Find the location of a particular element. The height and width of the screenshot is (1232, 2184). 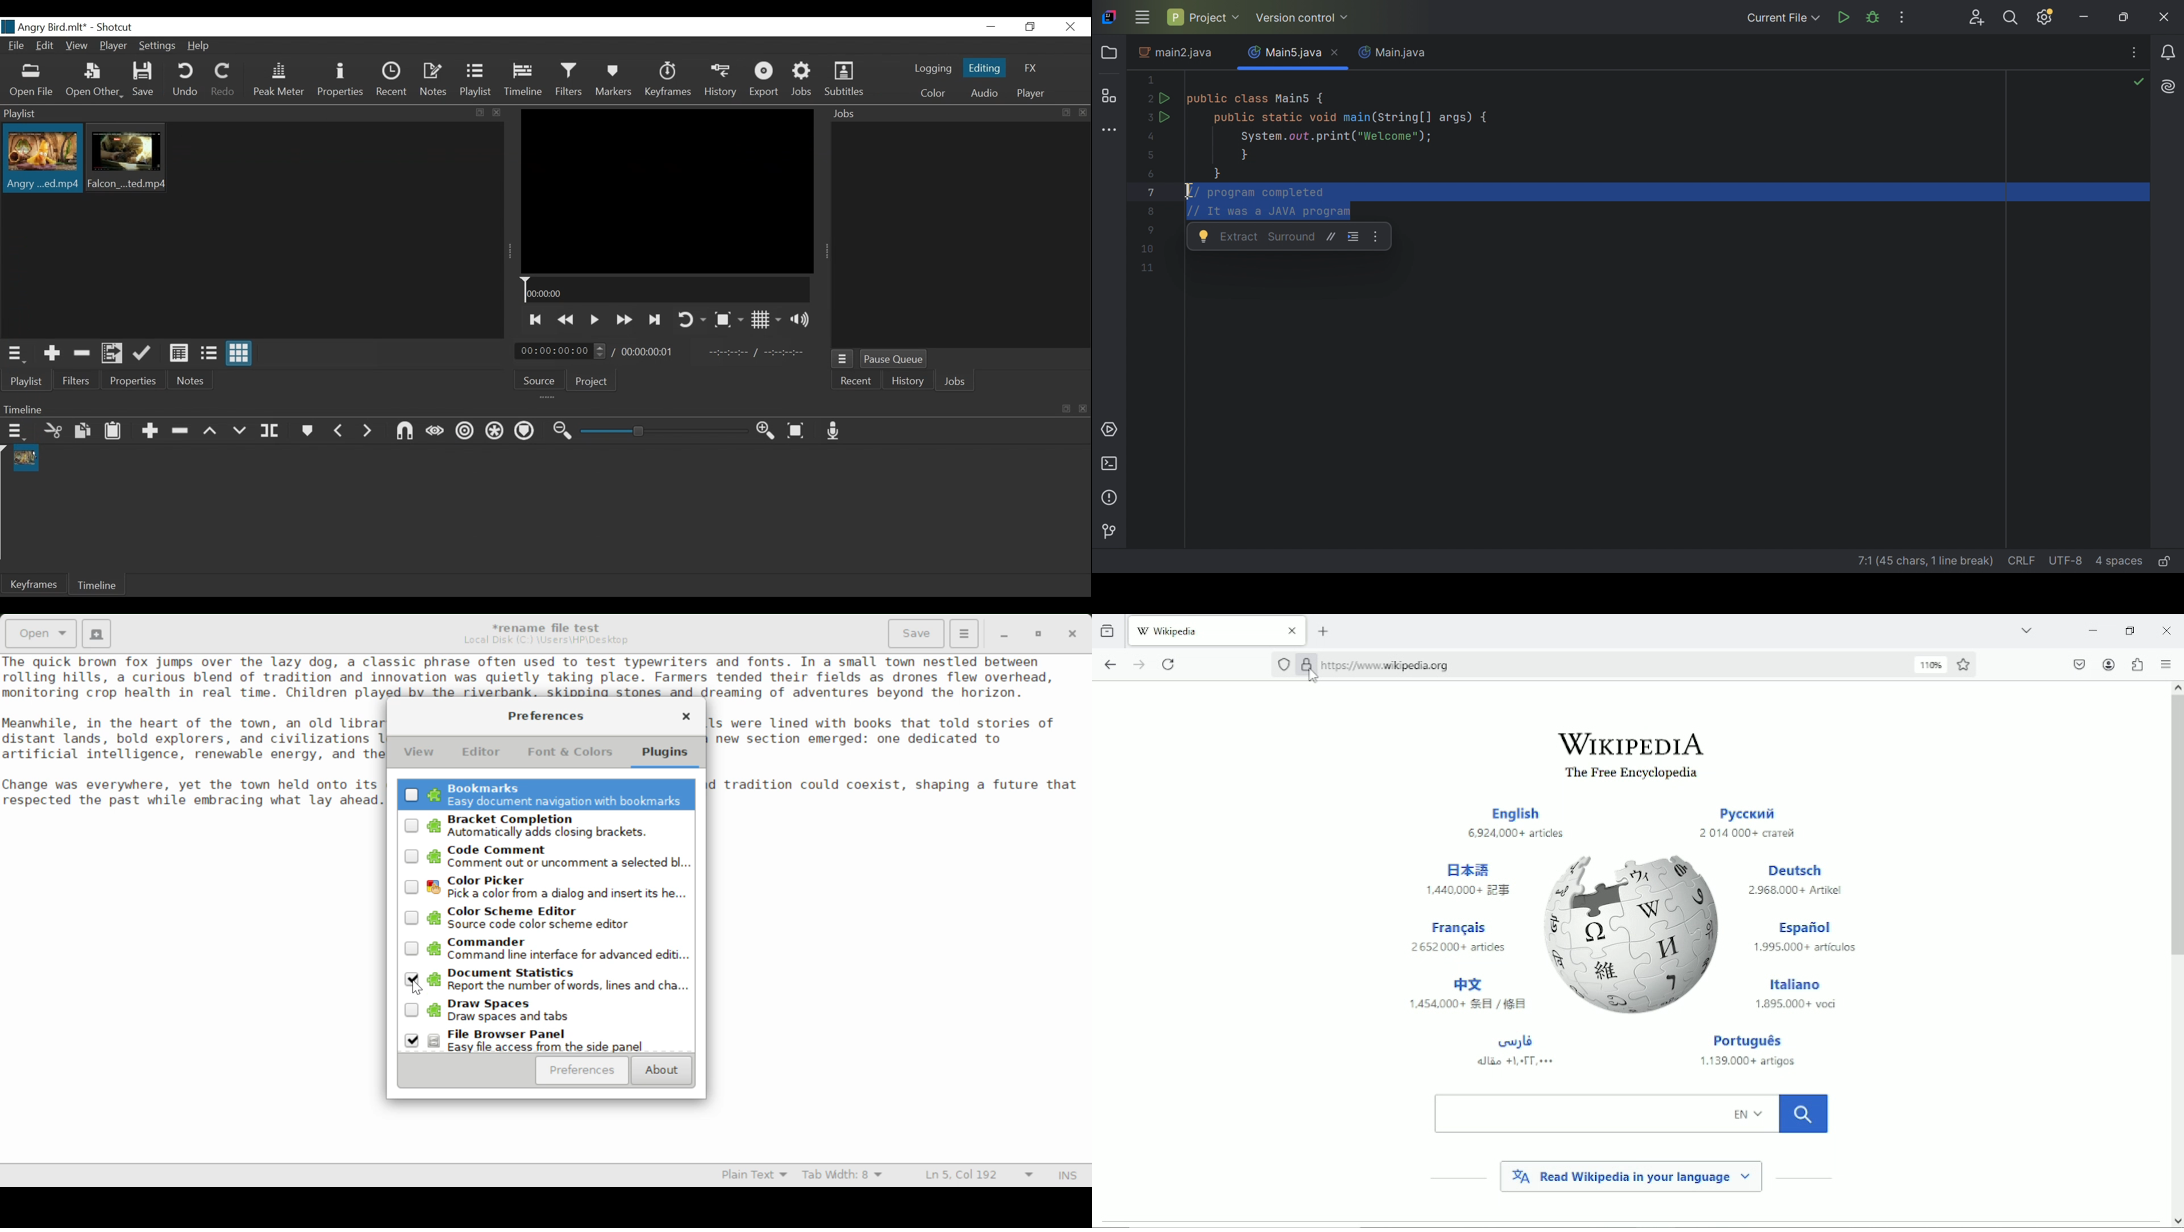

Close is located at coordinates (2167, 630).